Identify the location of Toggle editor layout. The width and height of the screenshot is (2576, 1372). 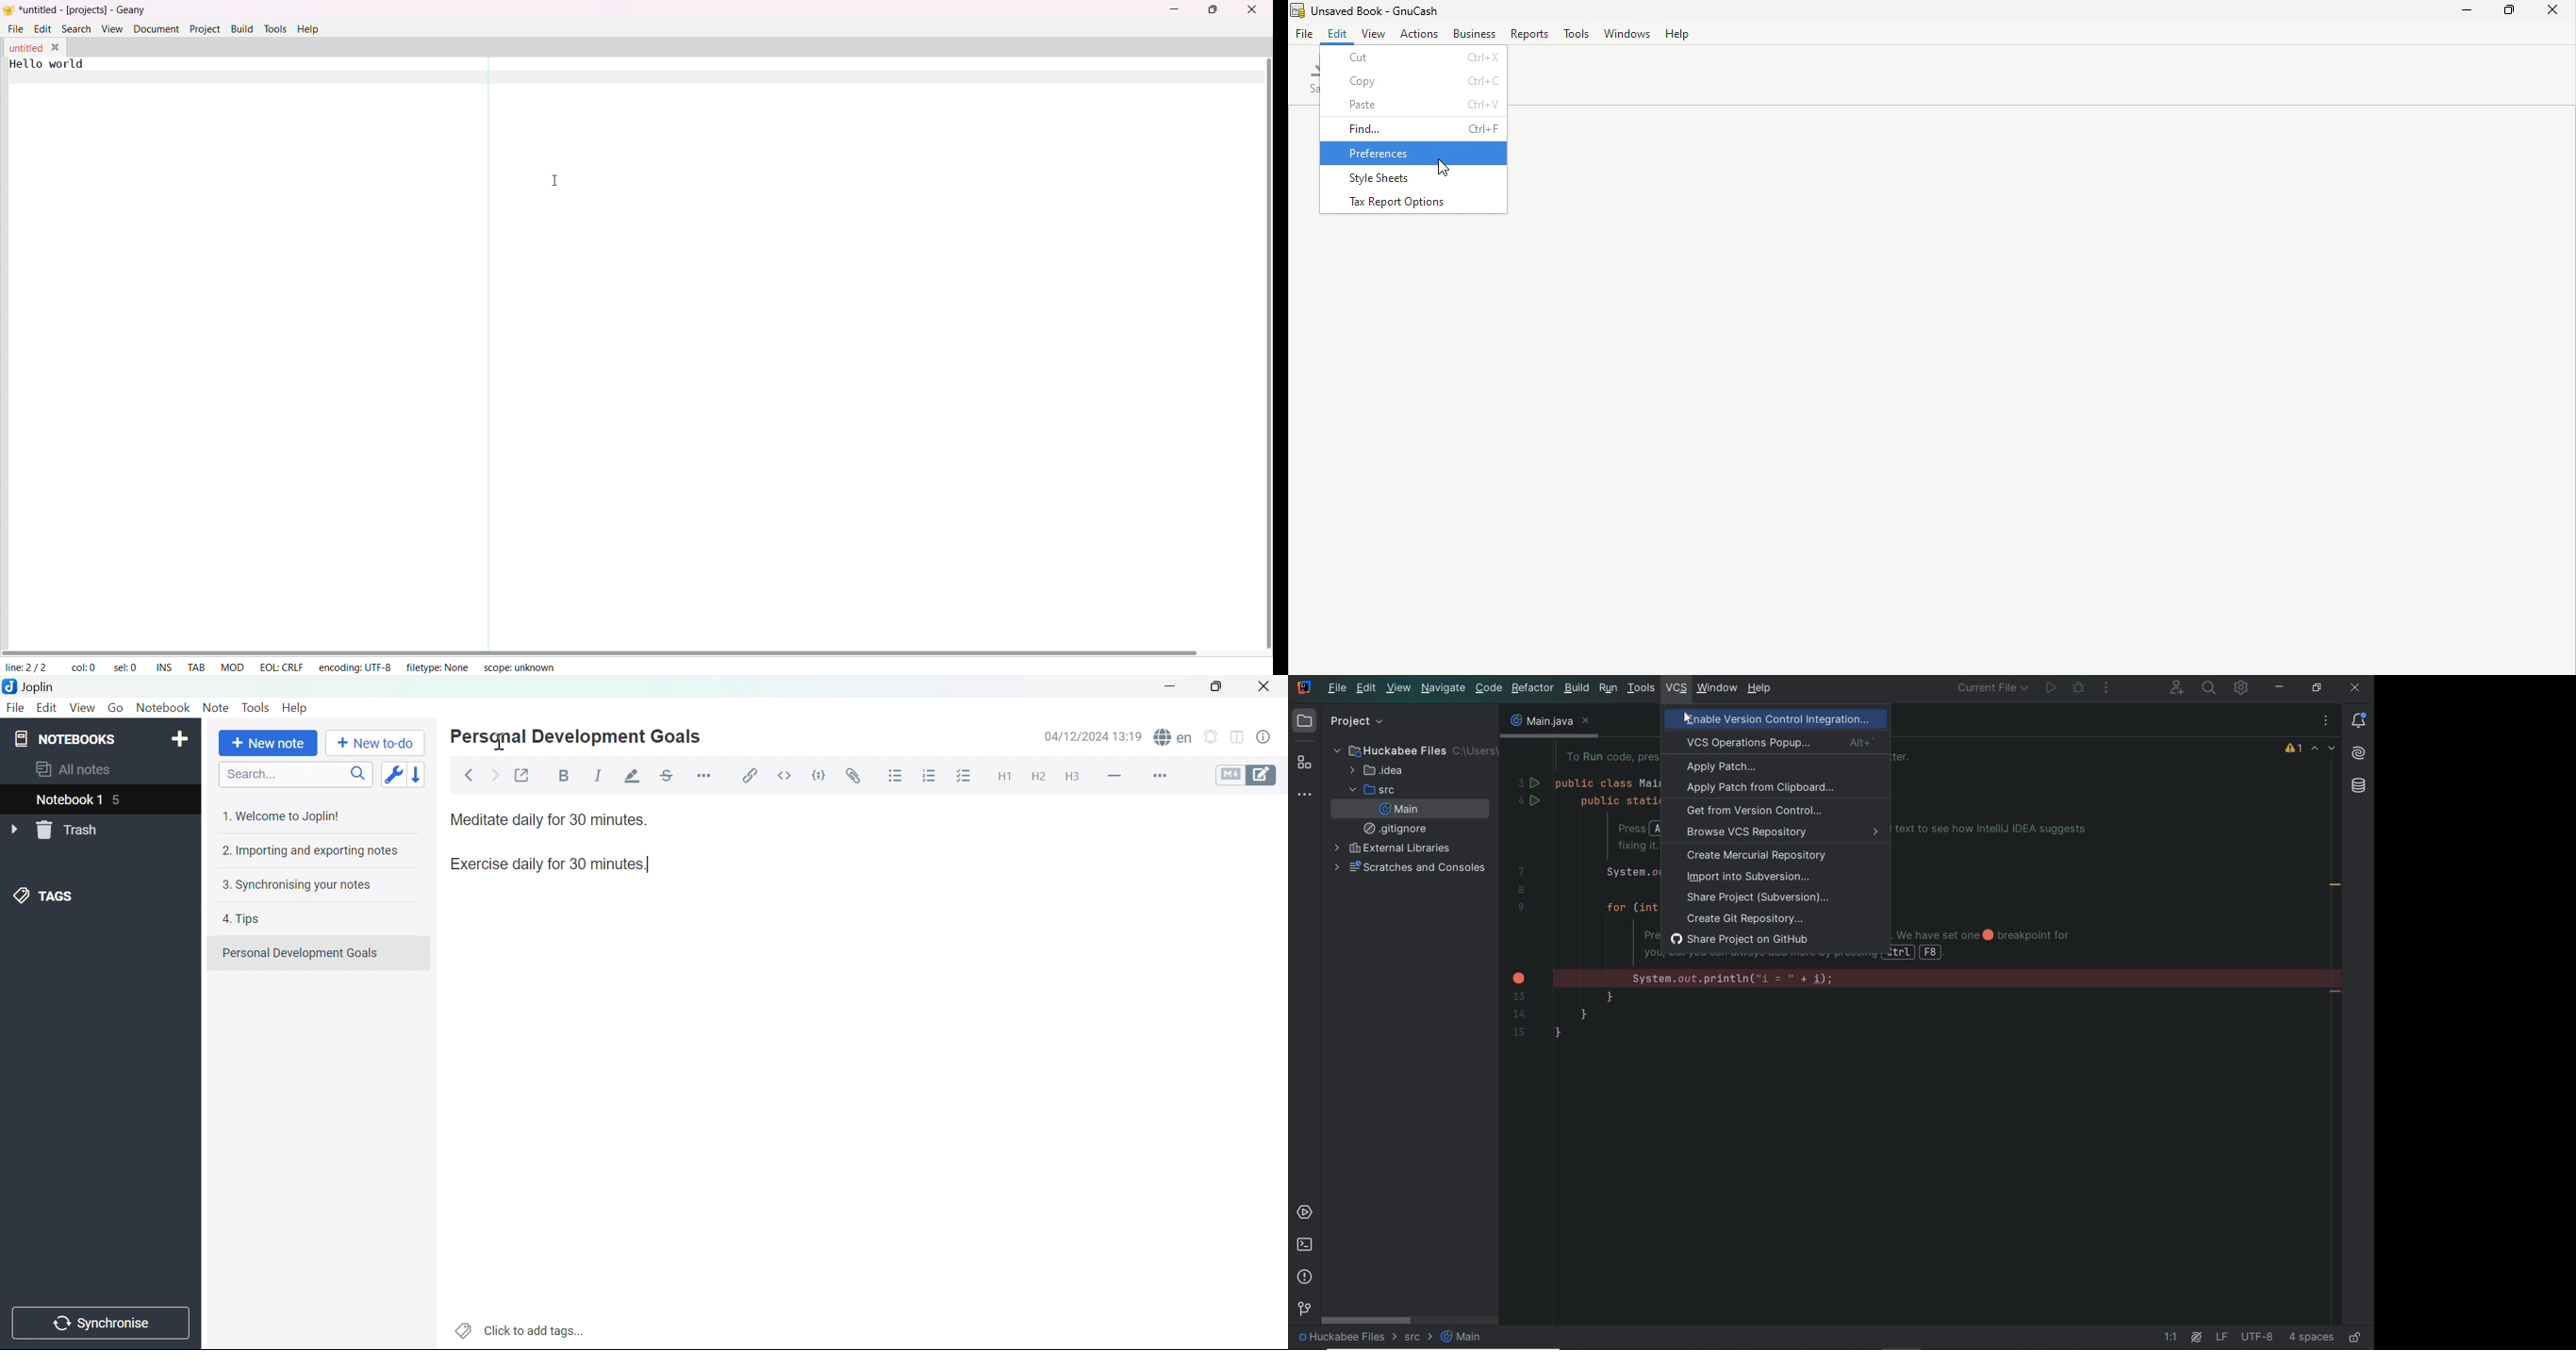
(1237, 739).